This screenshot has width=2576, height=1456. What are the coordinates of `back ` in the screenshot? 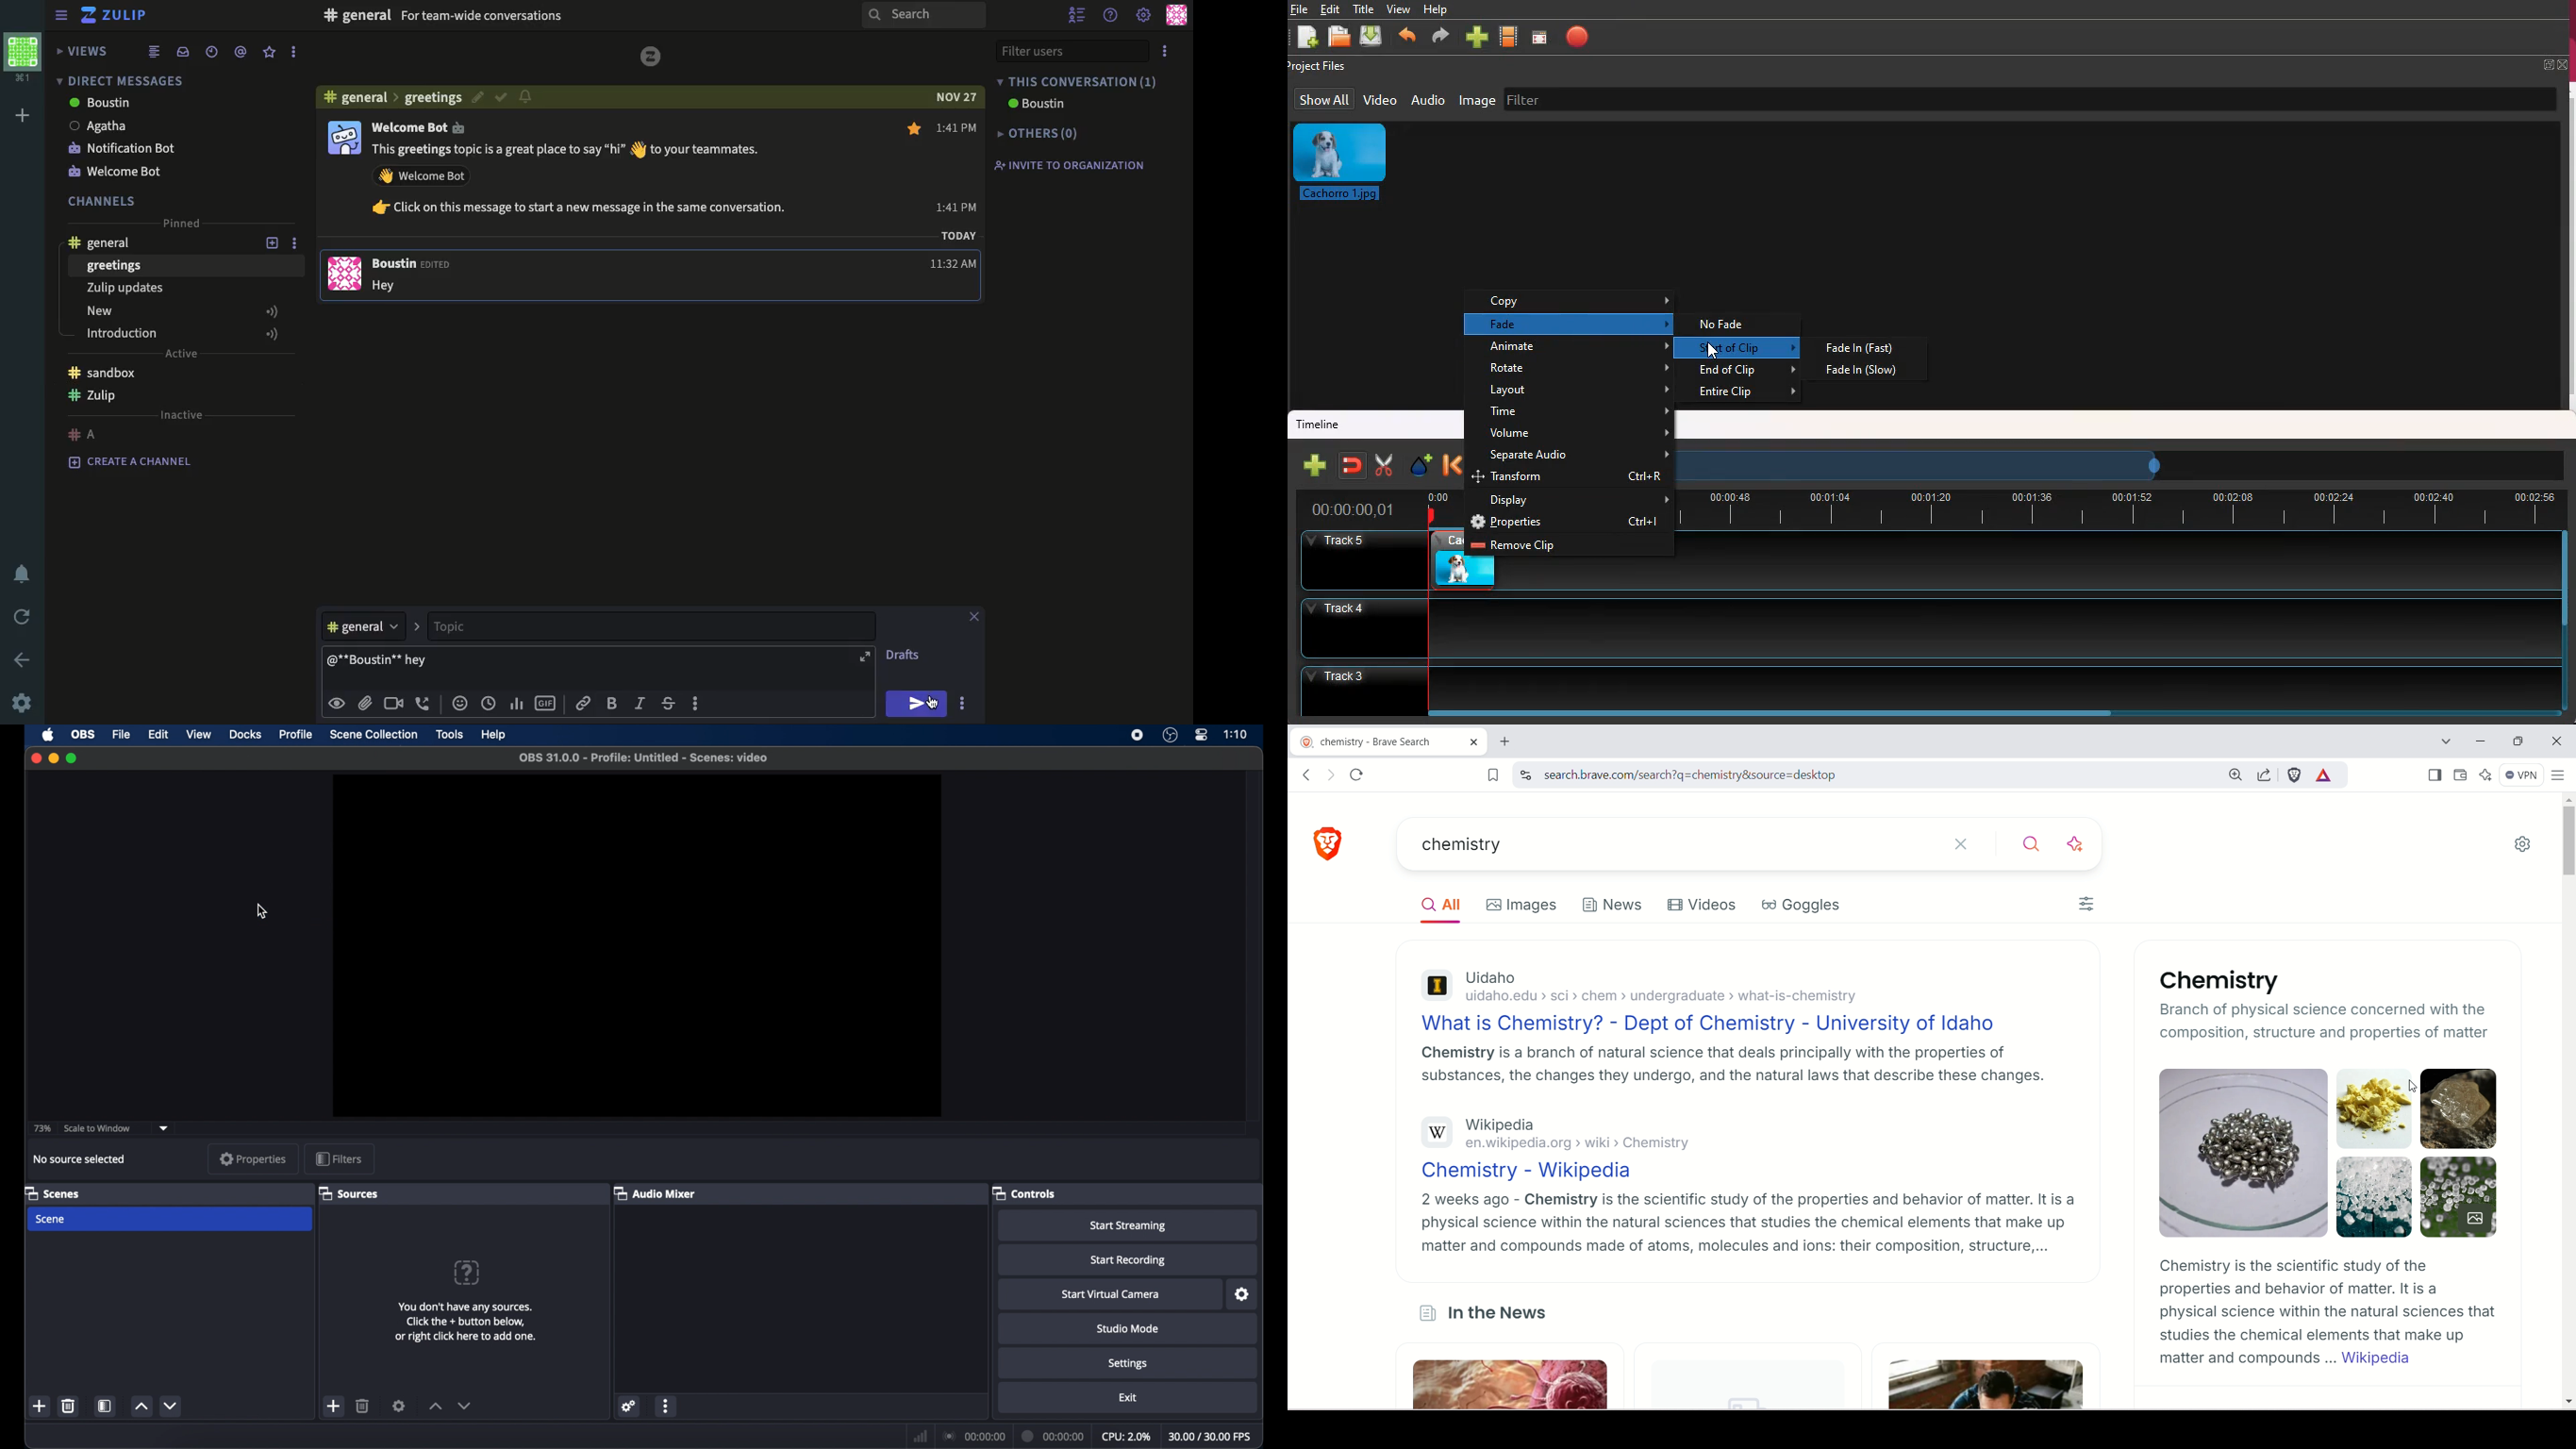 It's located at (24, 661).